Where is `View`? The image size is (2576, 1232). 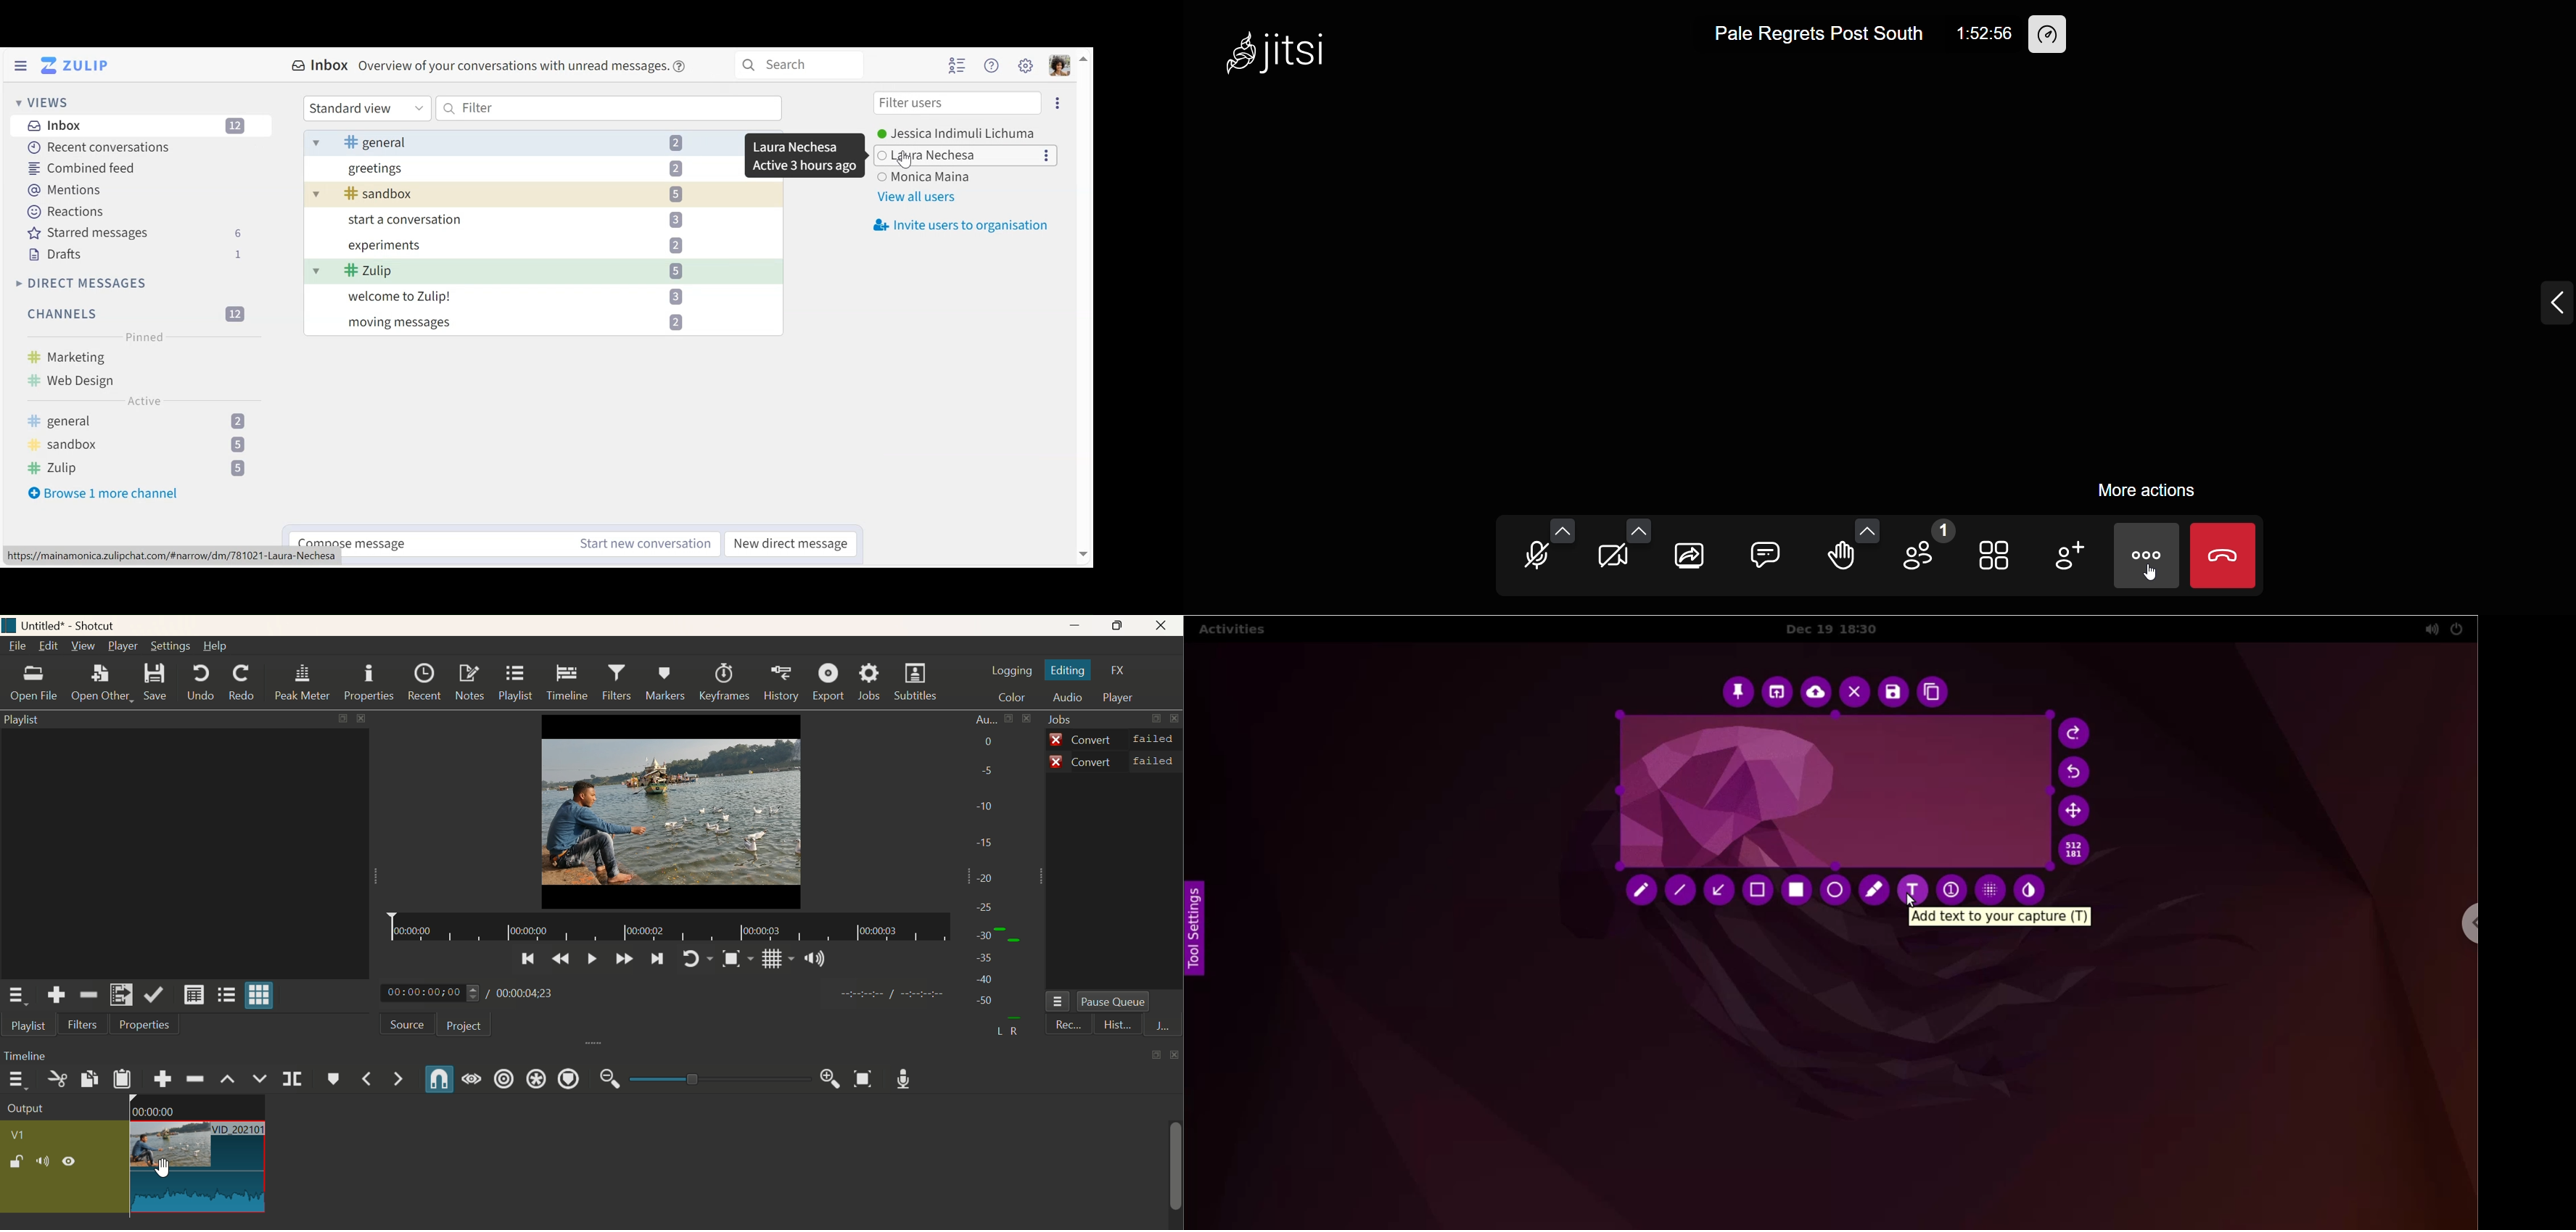
View is located at coordinates (82, 645).